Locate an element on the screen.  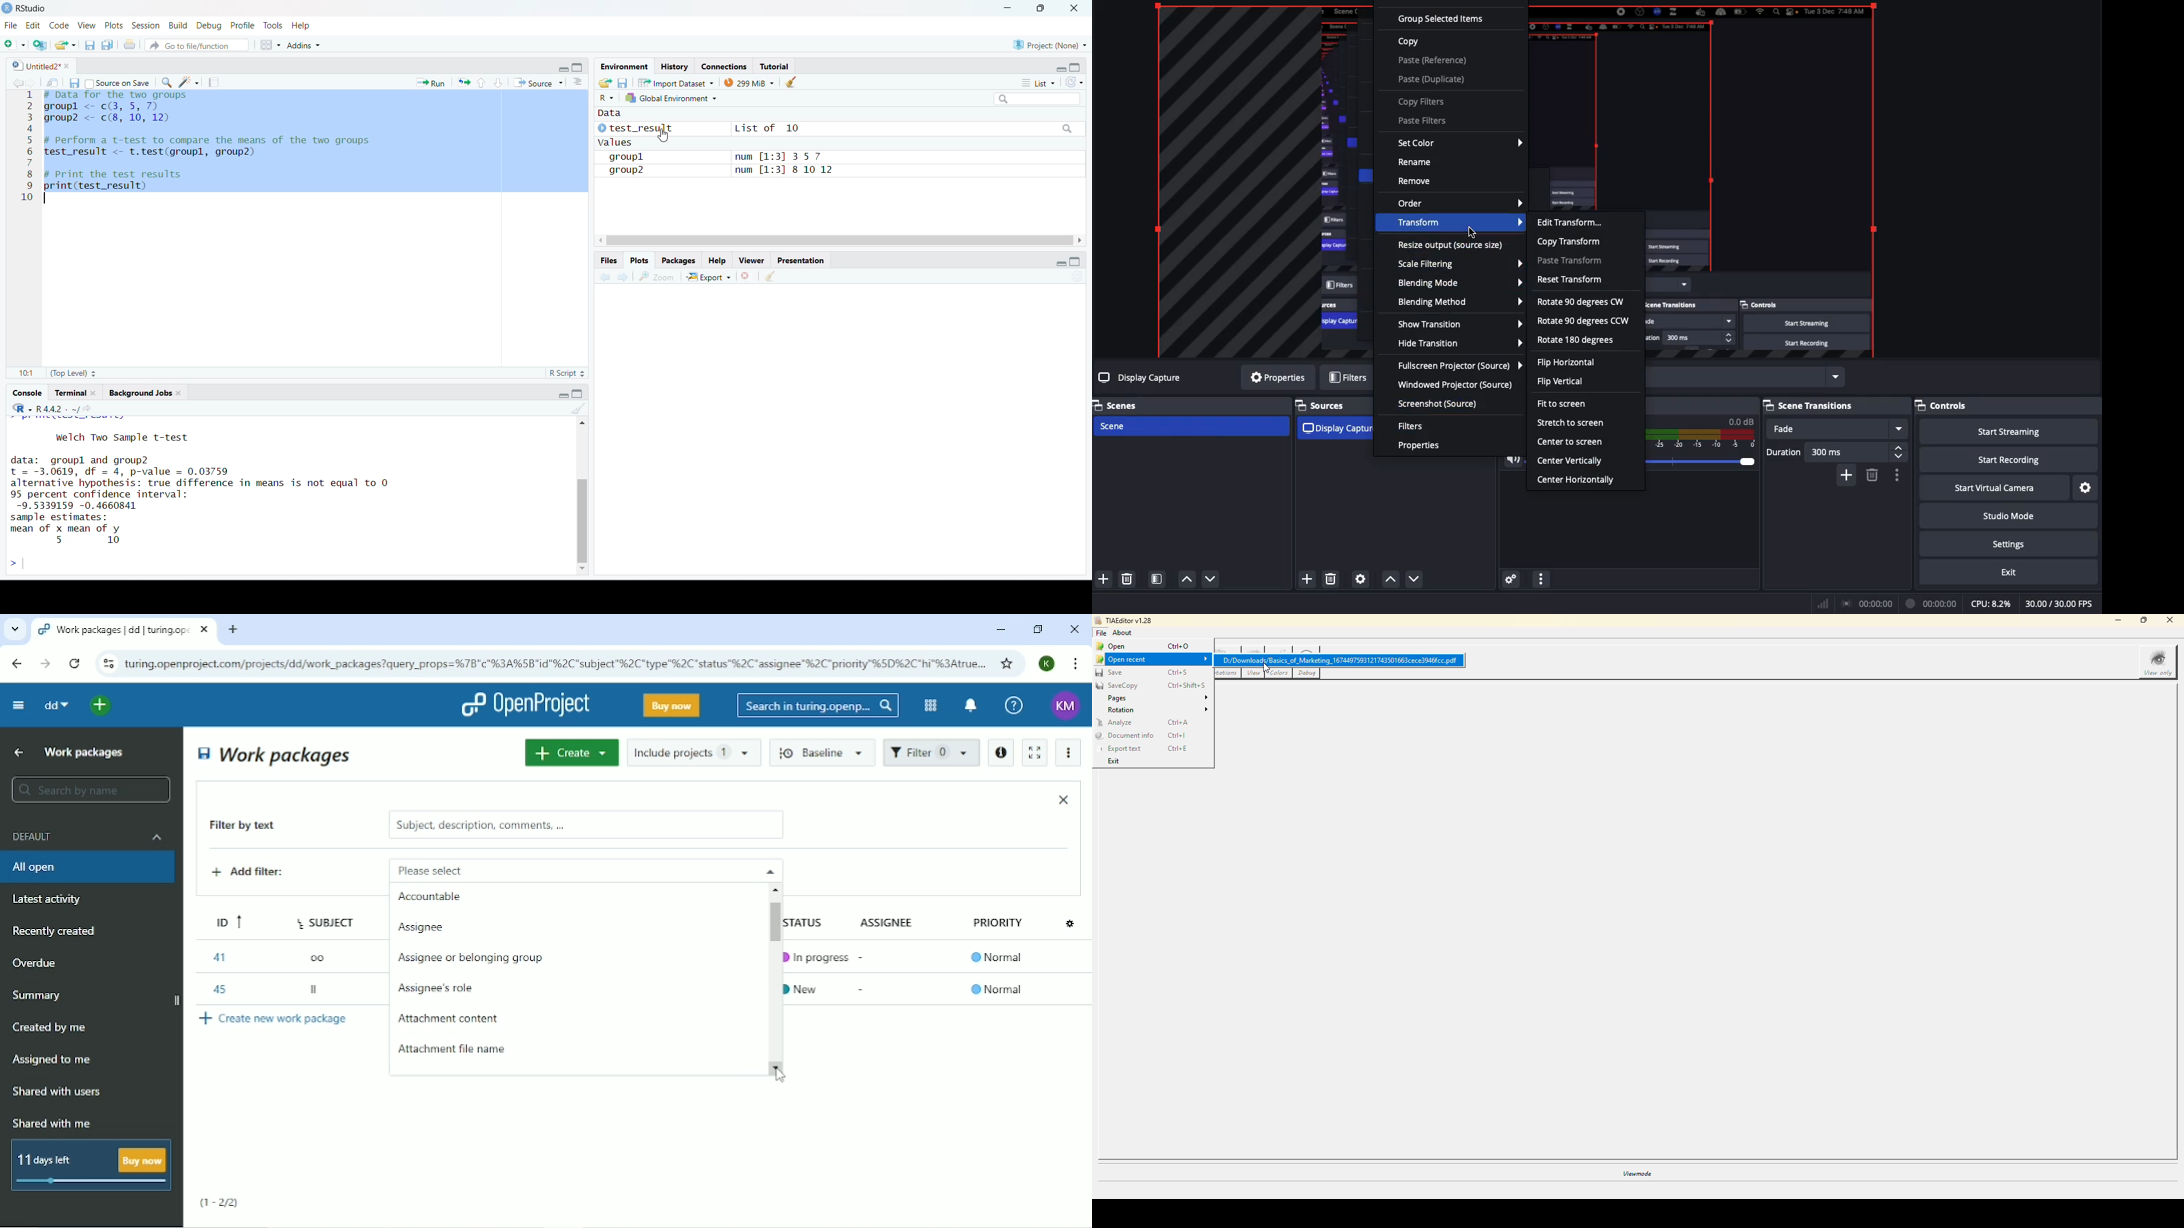
export is located at coordinates (710, 276).